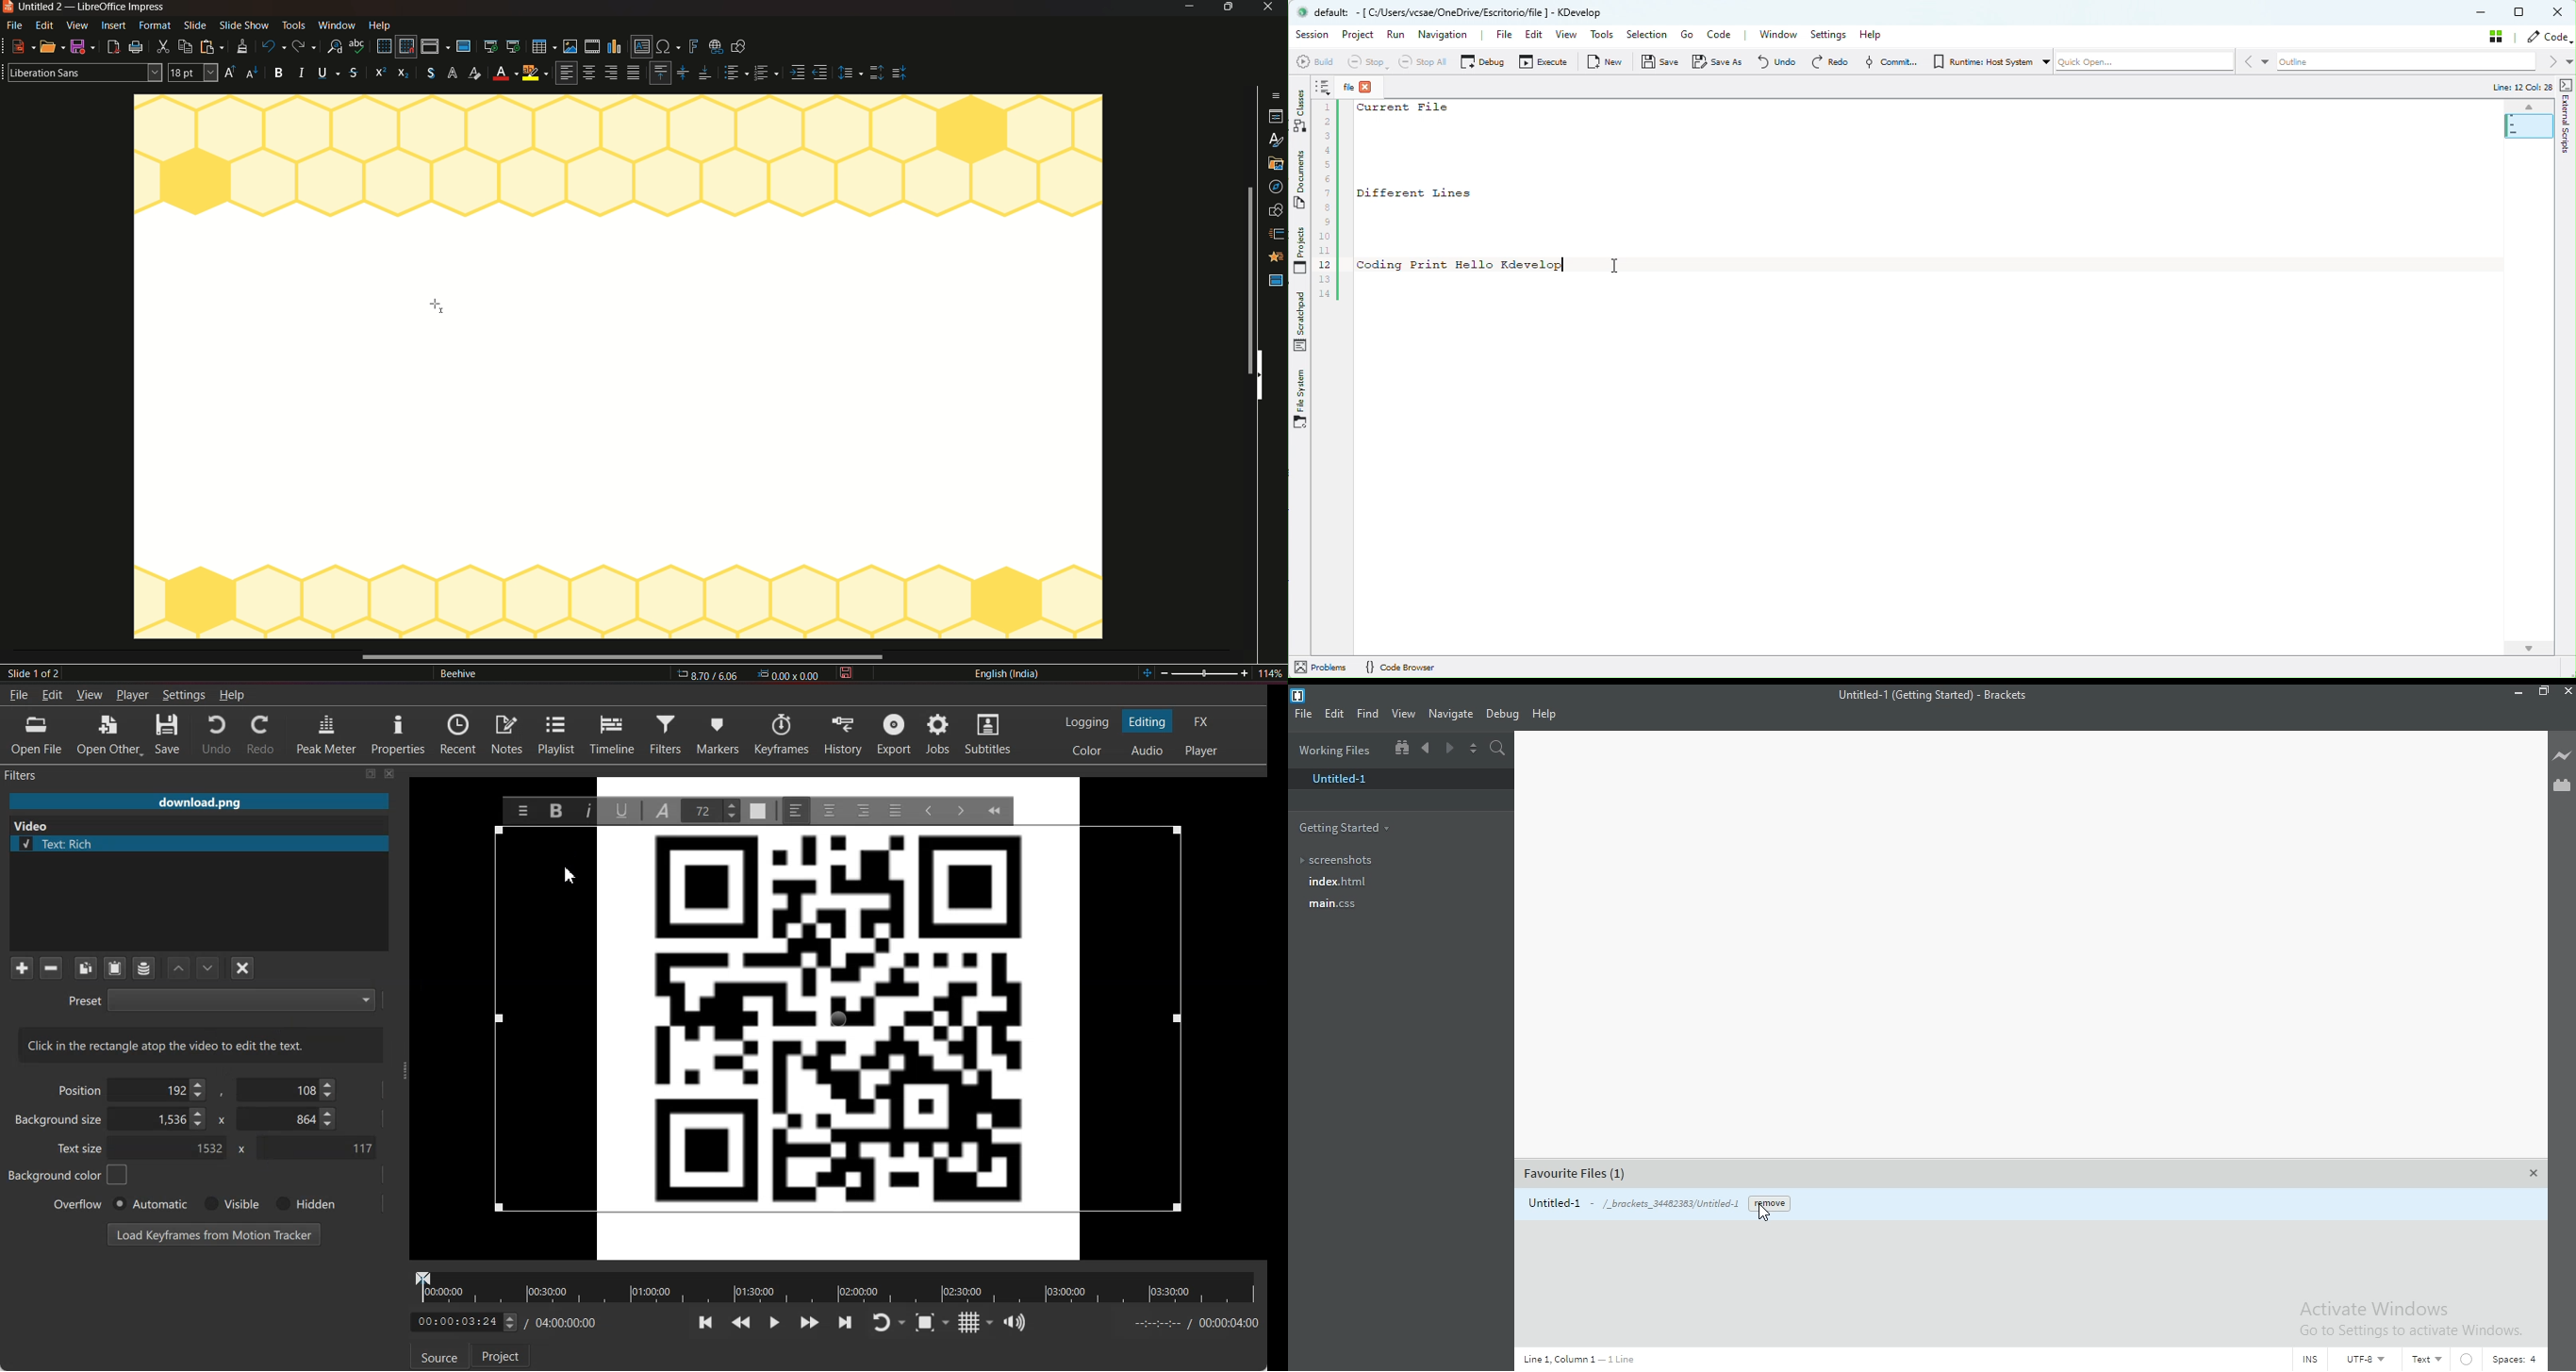 Image resolution: width=2576 pixels, height=1372 pixels. What do you see at coordinates (378, 74) in the screenshot?
I see `icon` at bounding box center [378, 74].